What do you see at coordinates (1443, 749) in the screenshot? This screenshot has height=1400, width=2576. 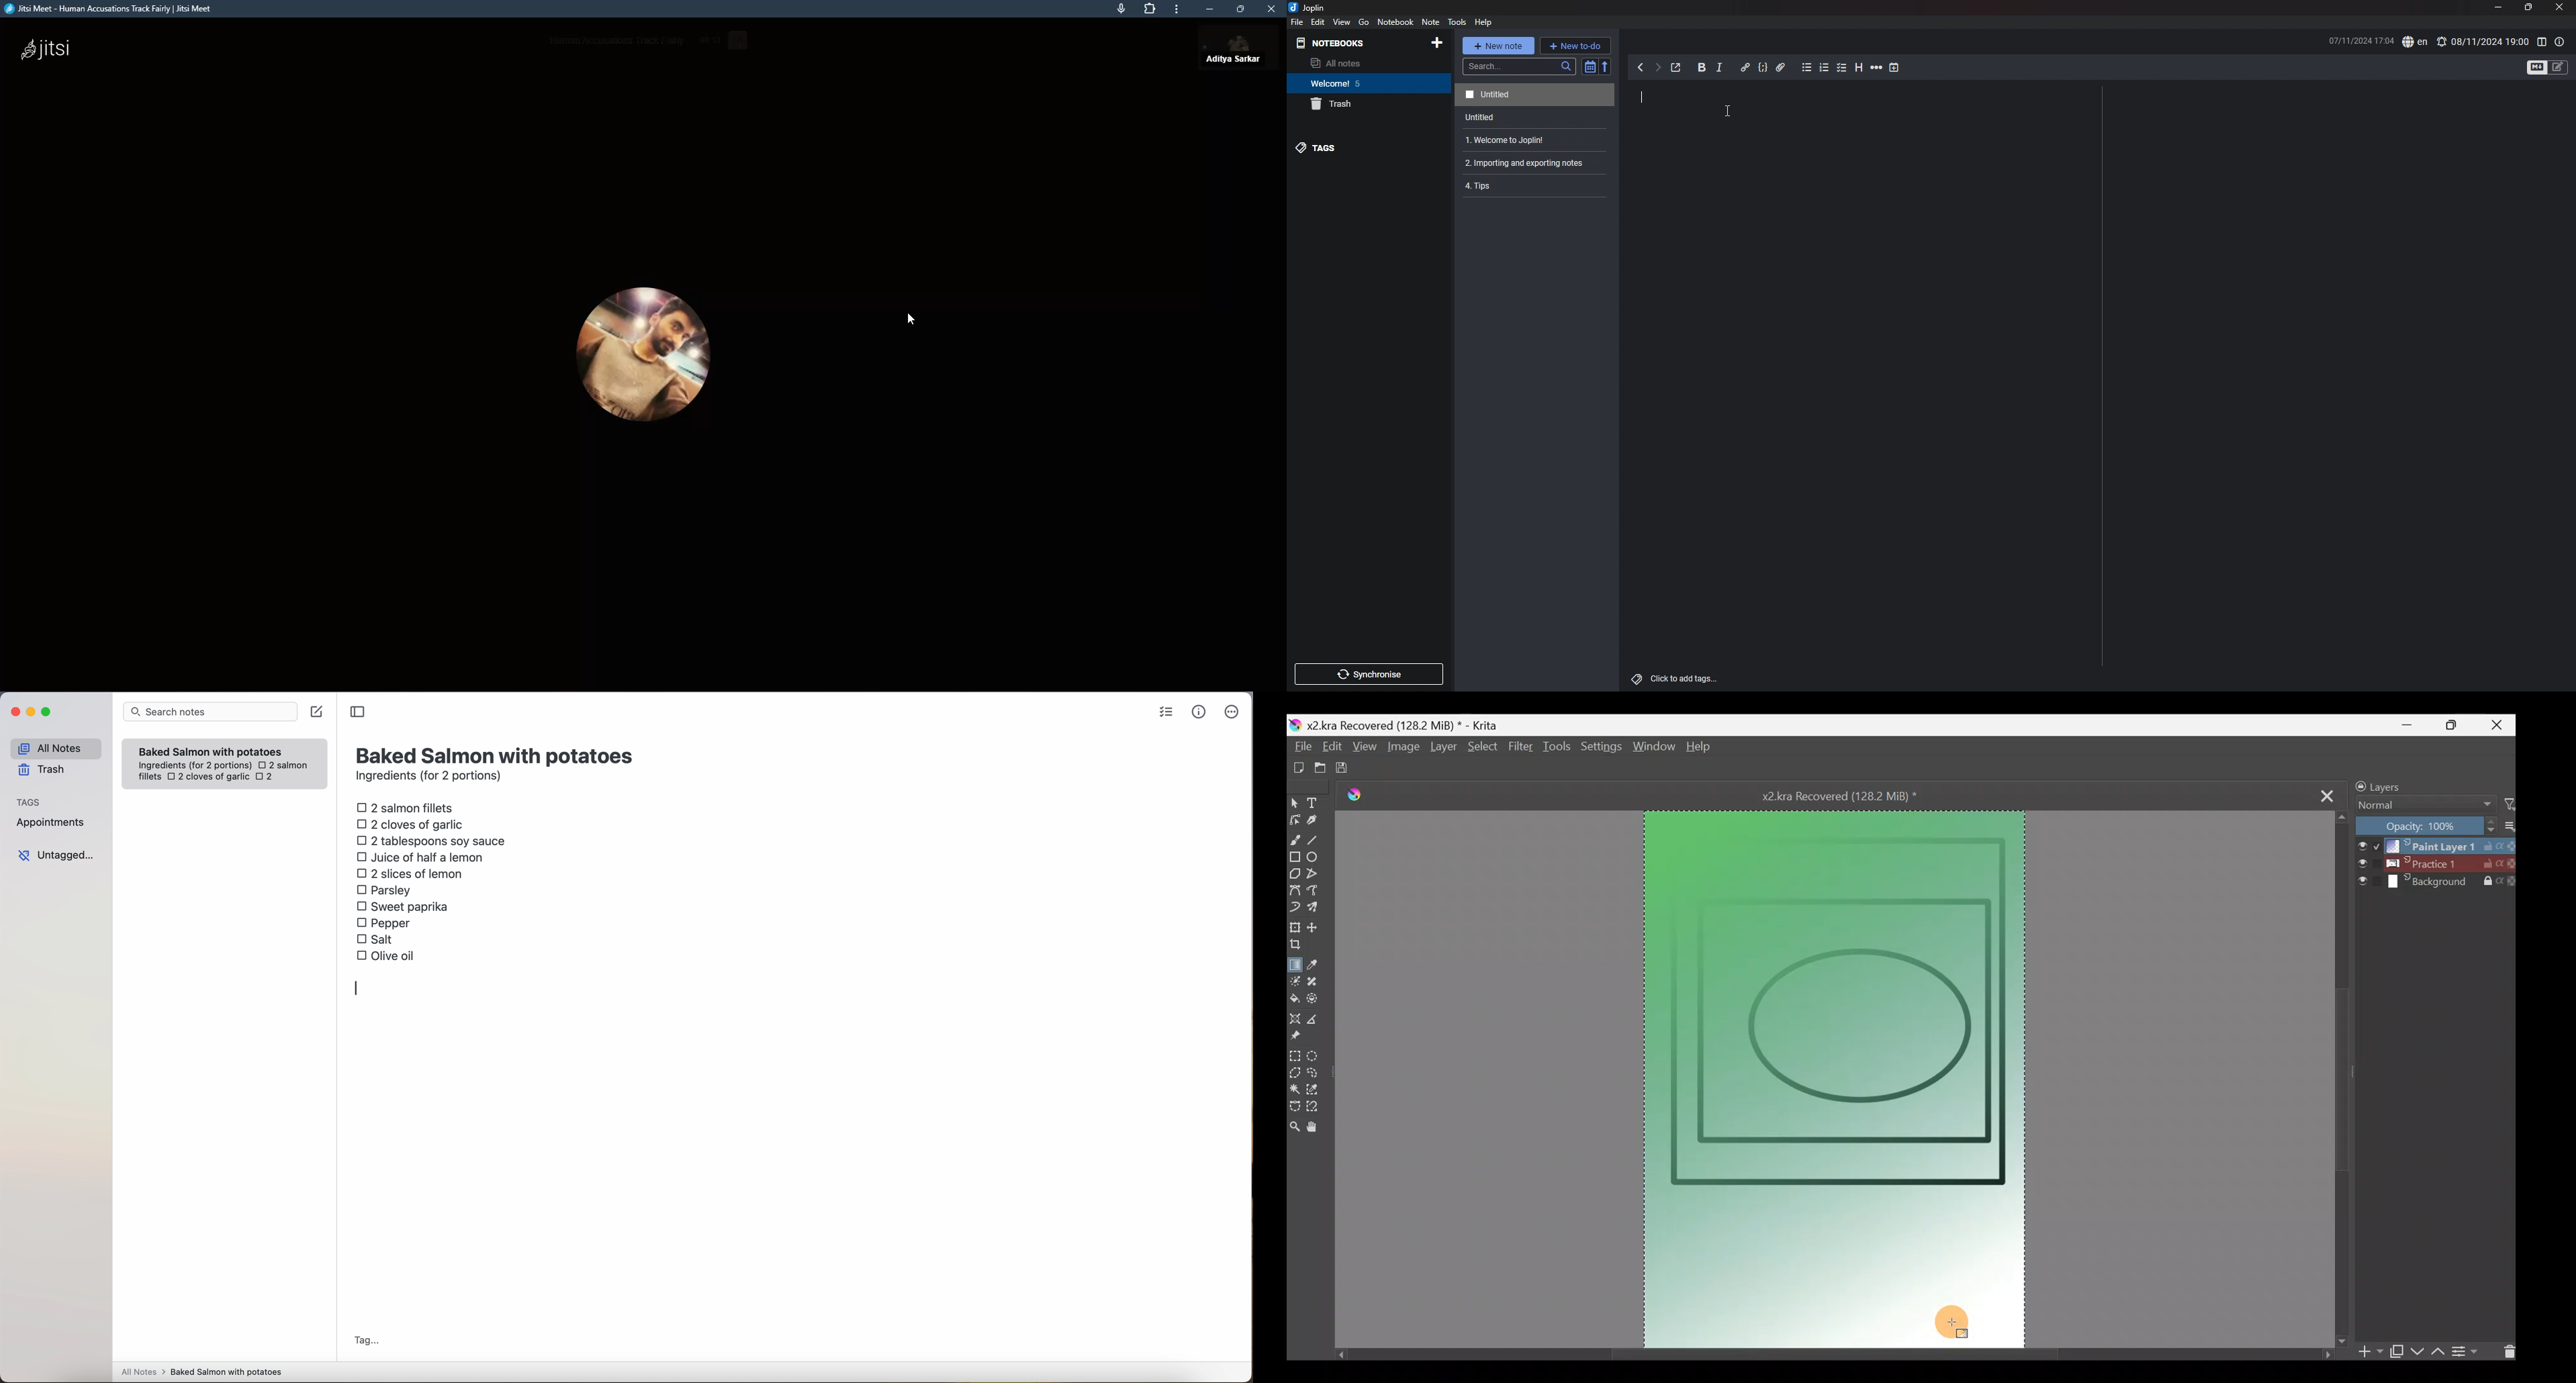 I see `Layer` at bounding box center [1443, 749].